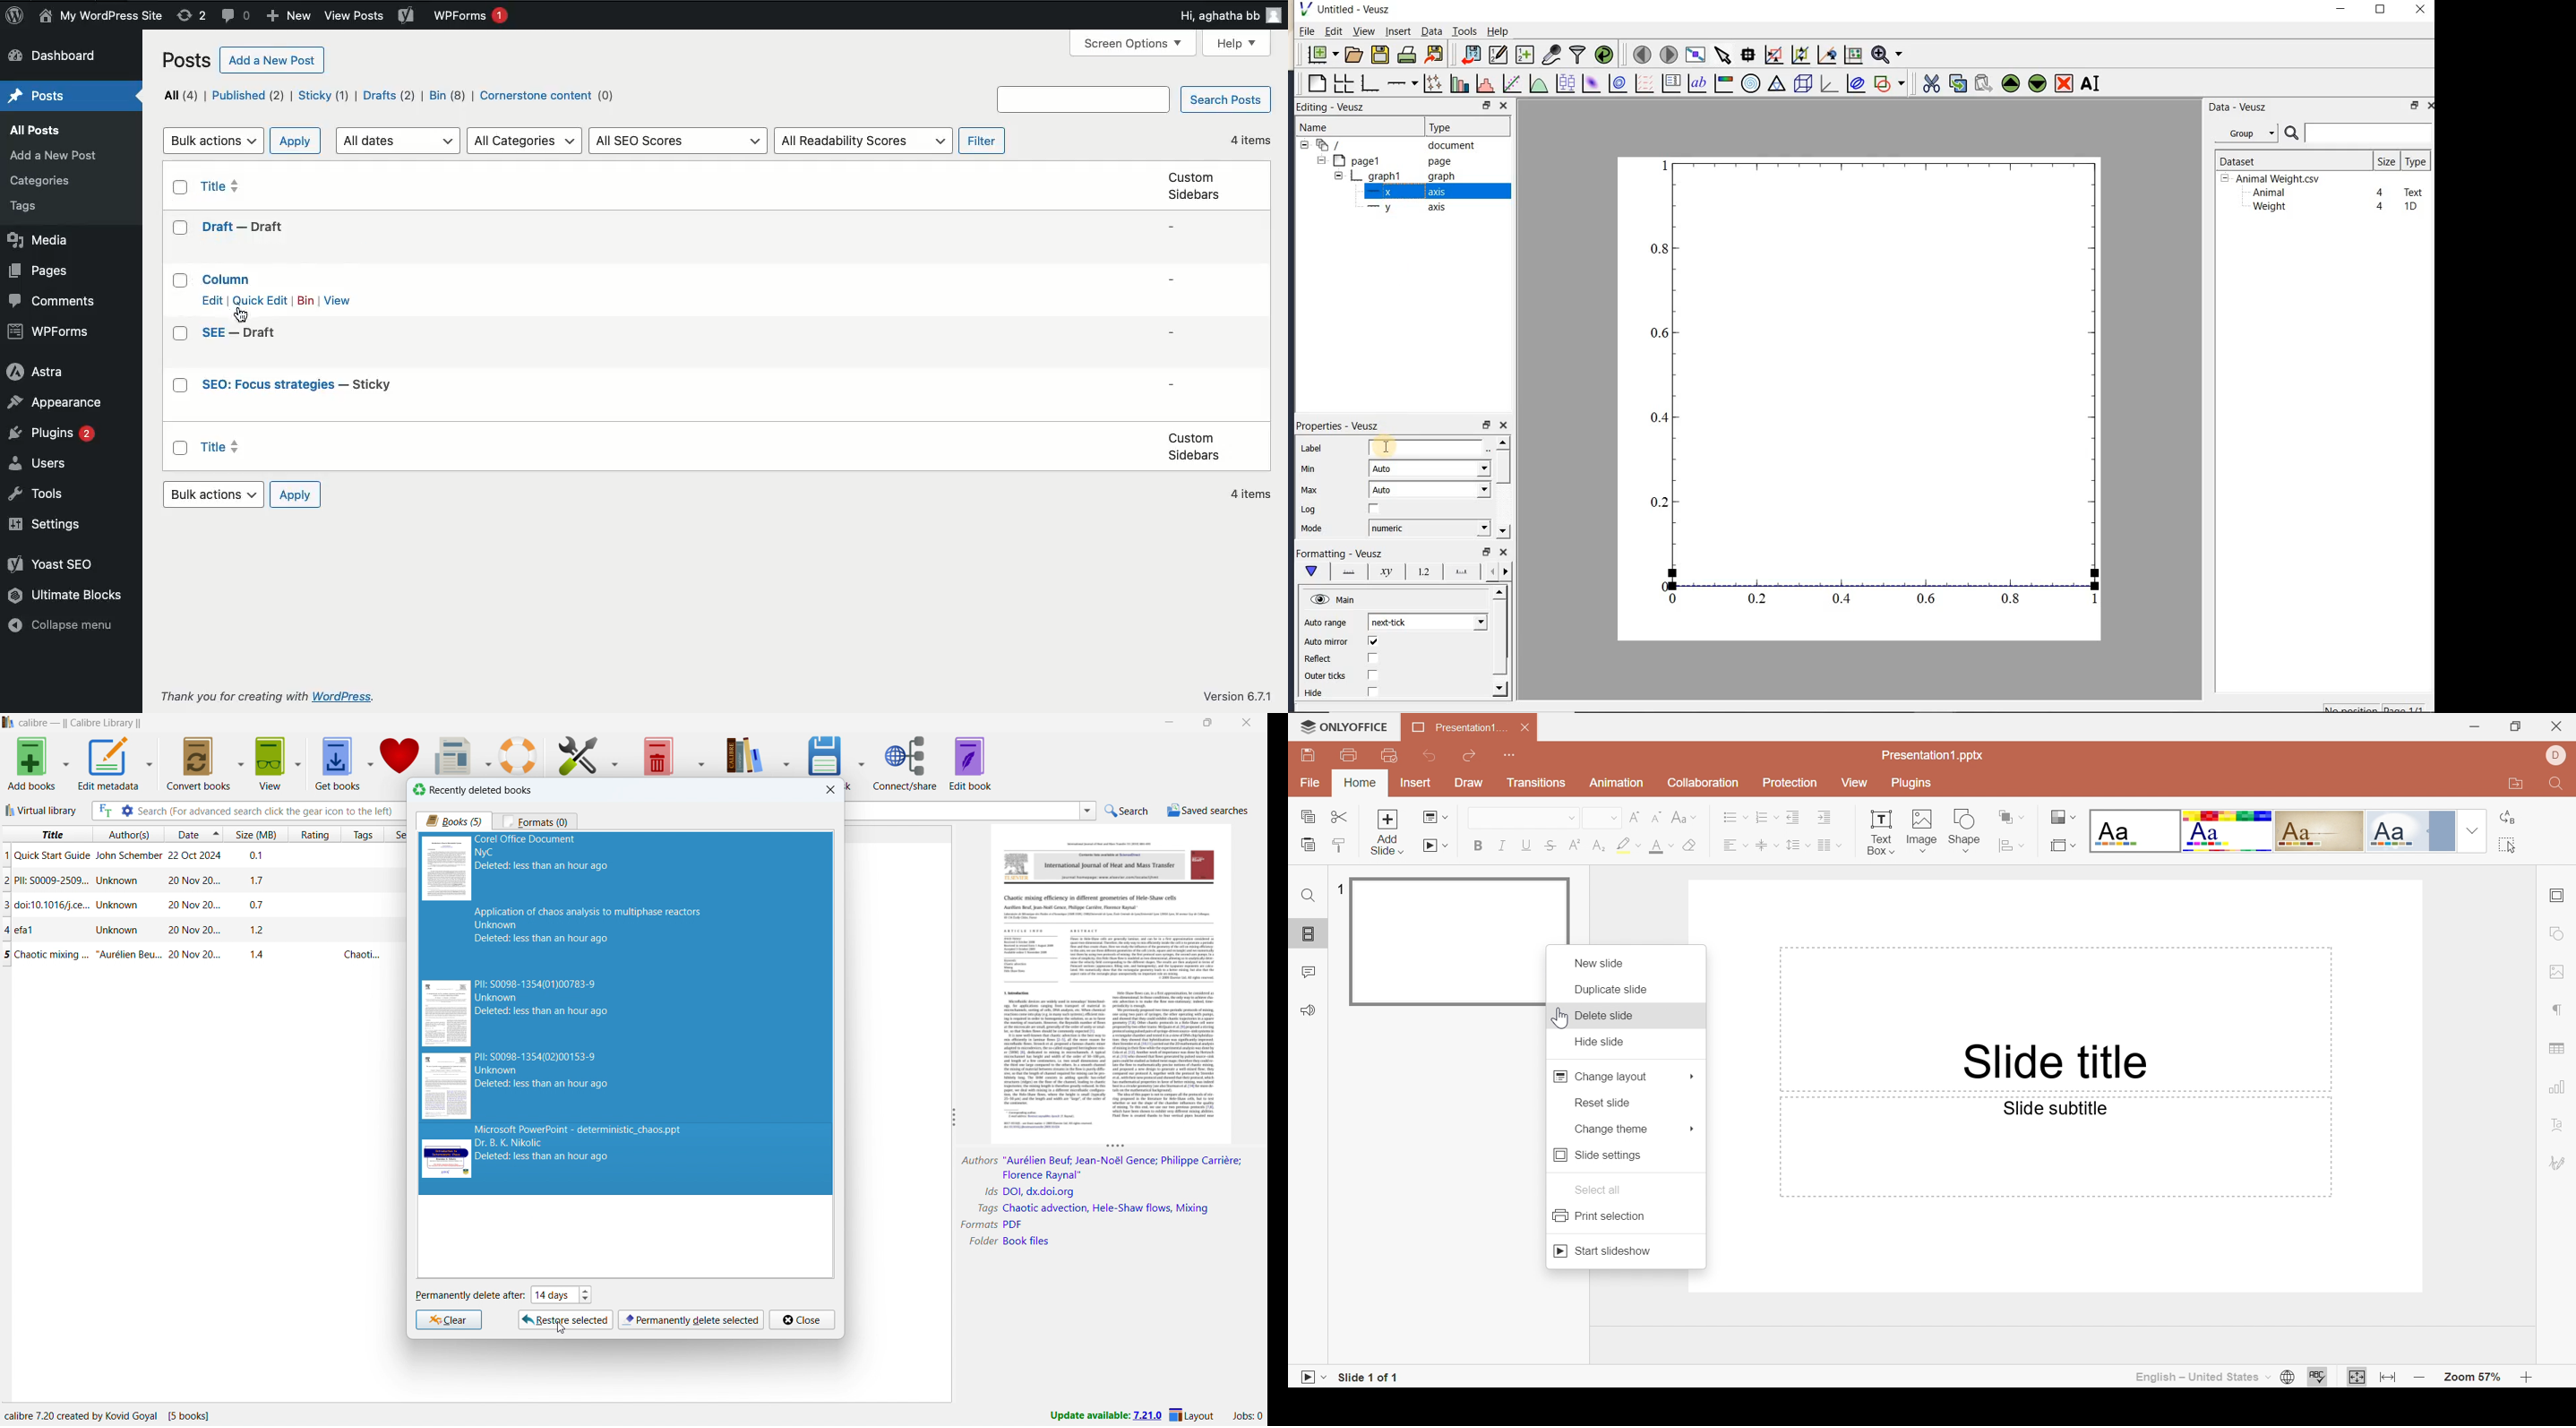 The image size is (2576, 1428). What do you see at coordinates (219, 447) in the screenshot?
I see `Title` at bounding box center [219, 447].